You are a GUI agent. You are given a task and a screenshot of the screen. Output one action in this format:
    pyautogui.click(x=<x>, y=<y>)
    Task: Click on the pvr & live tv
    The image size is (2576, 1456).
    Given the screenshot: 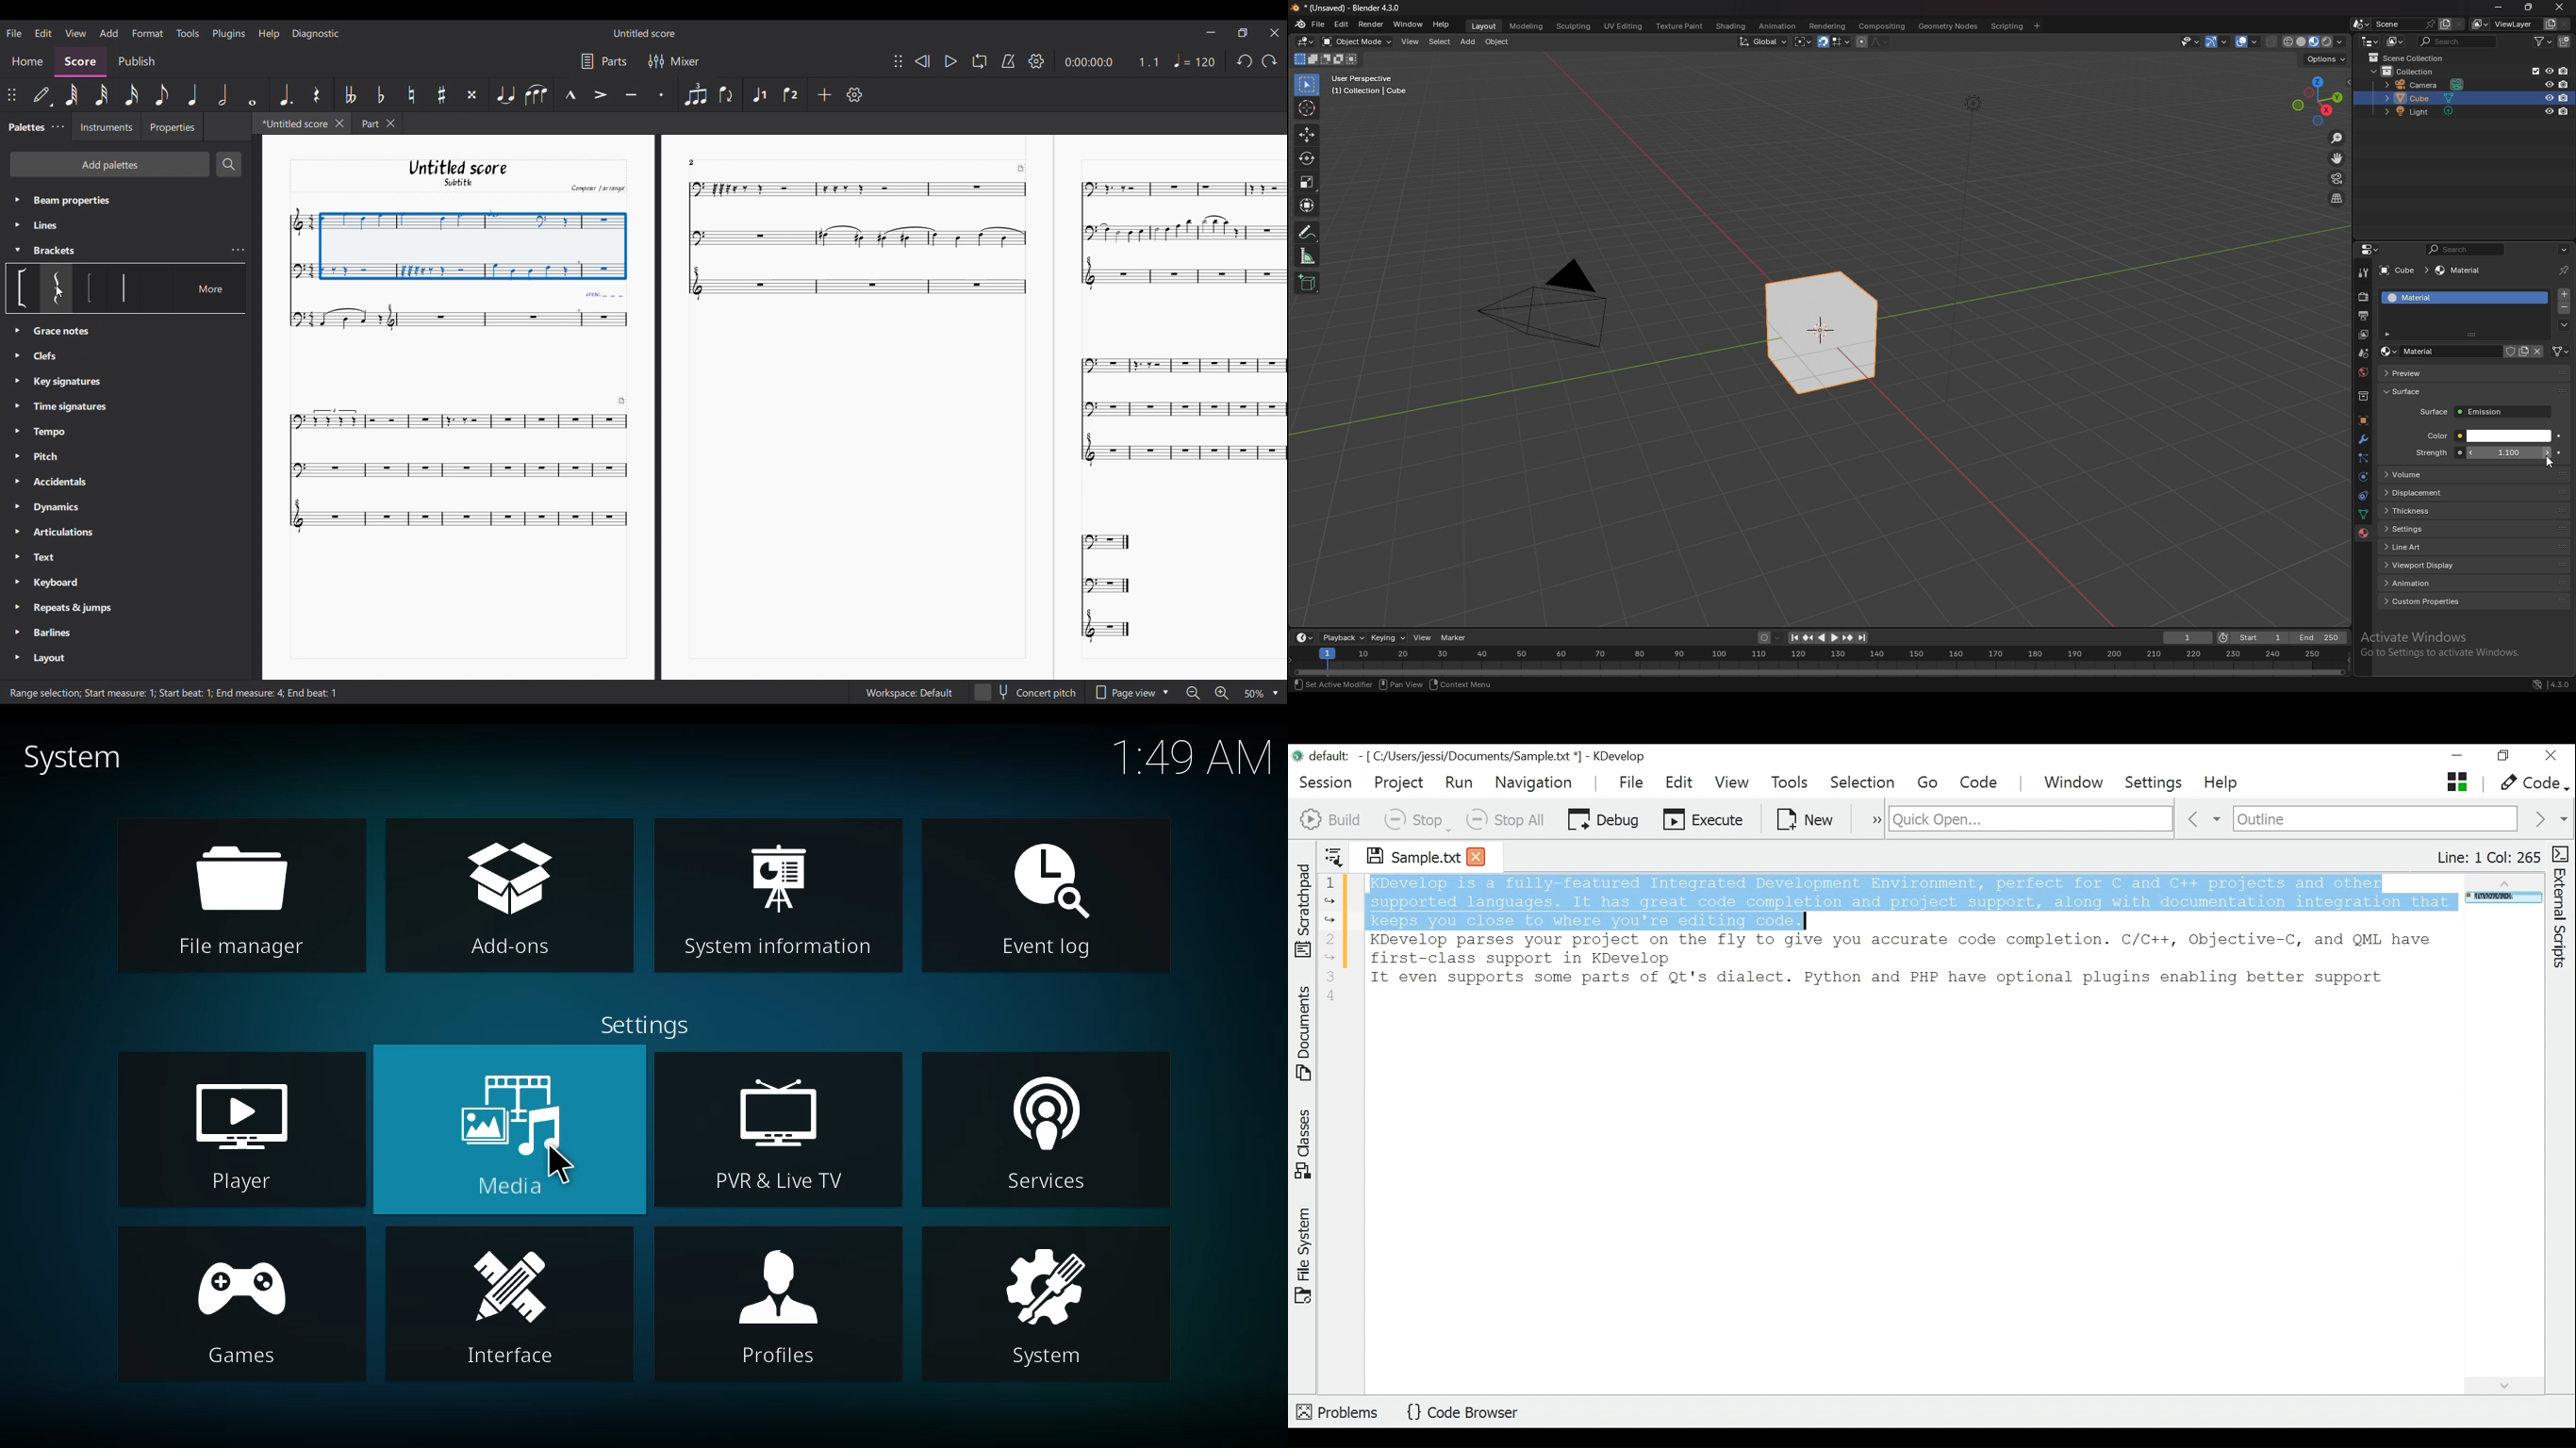 What is the action you would take?
    pyautogui.click(x=777, y=1131)
    